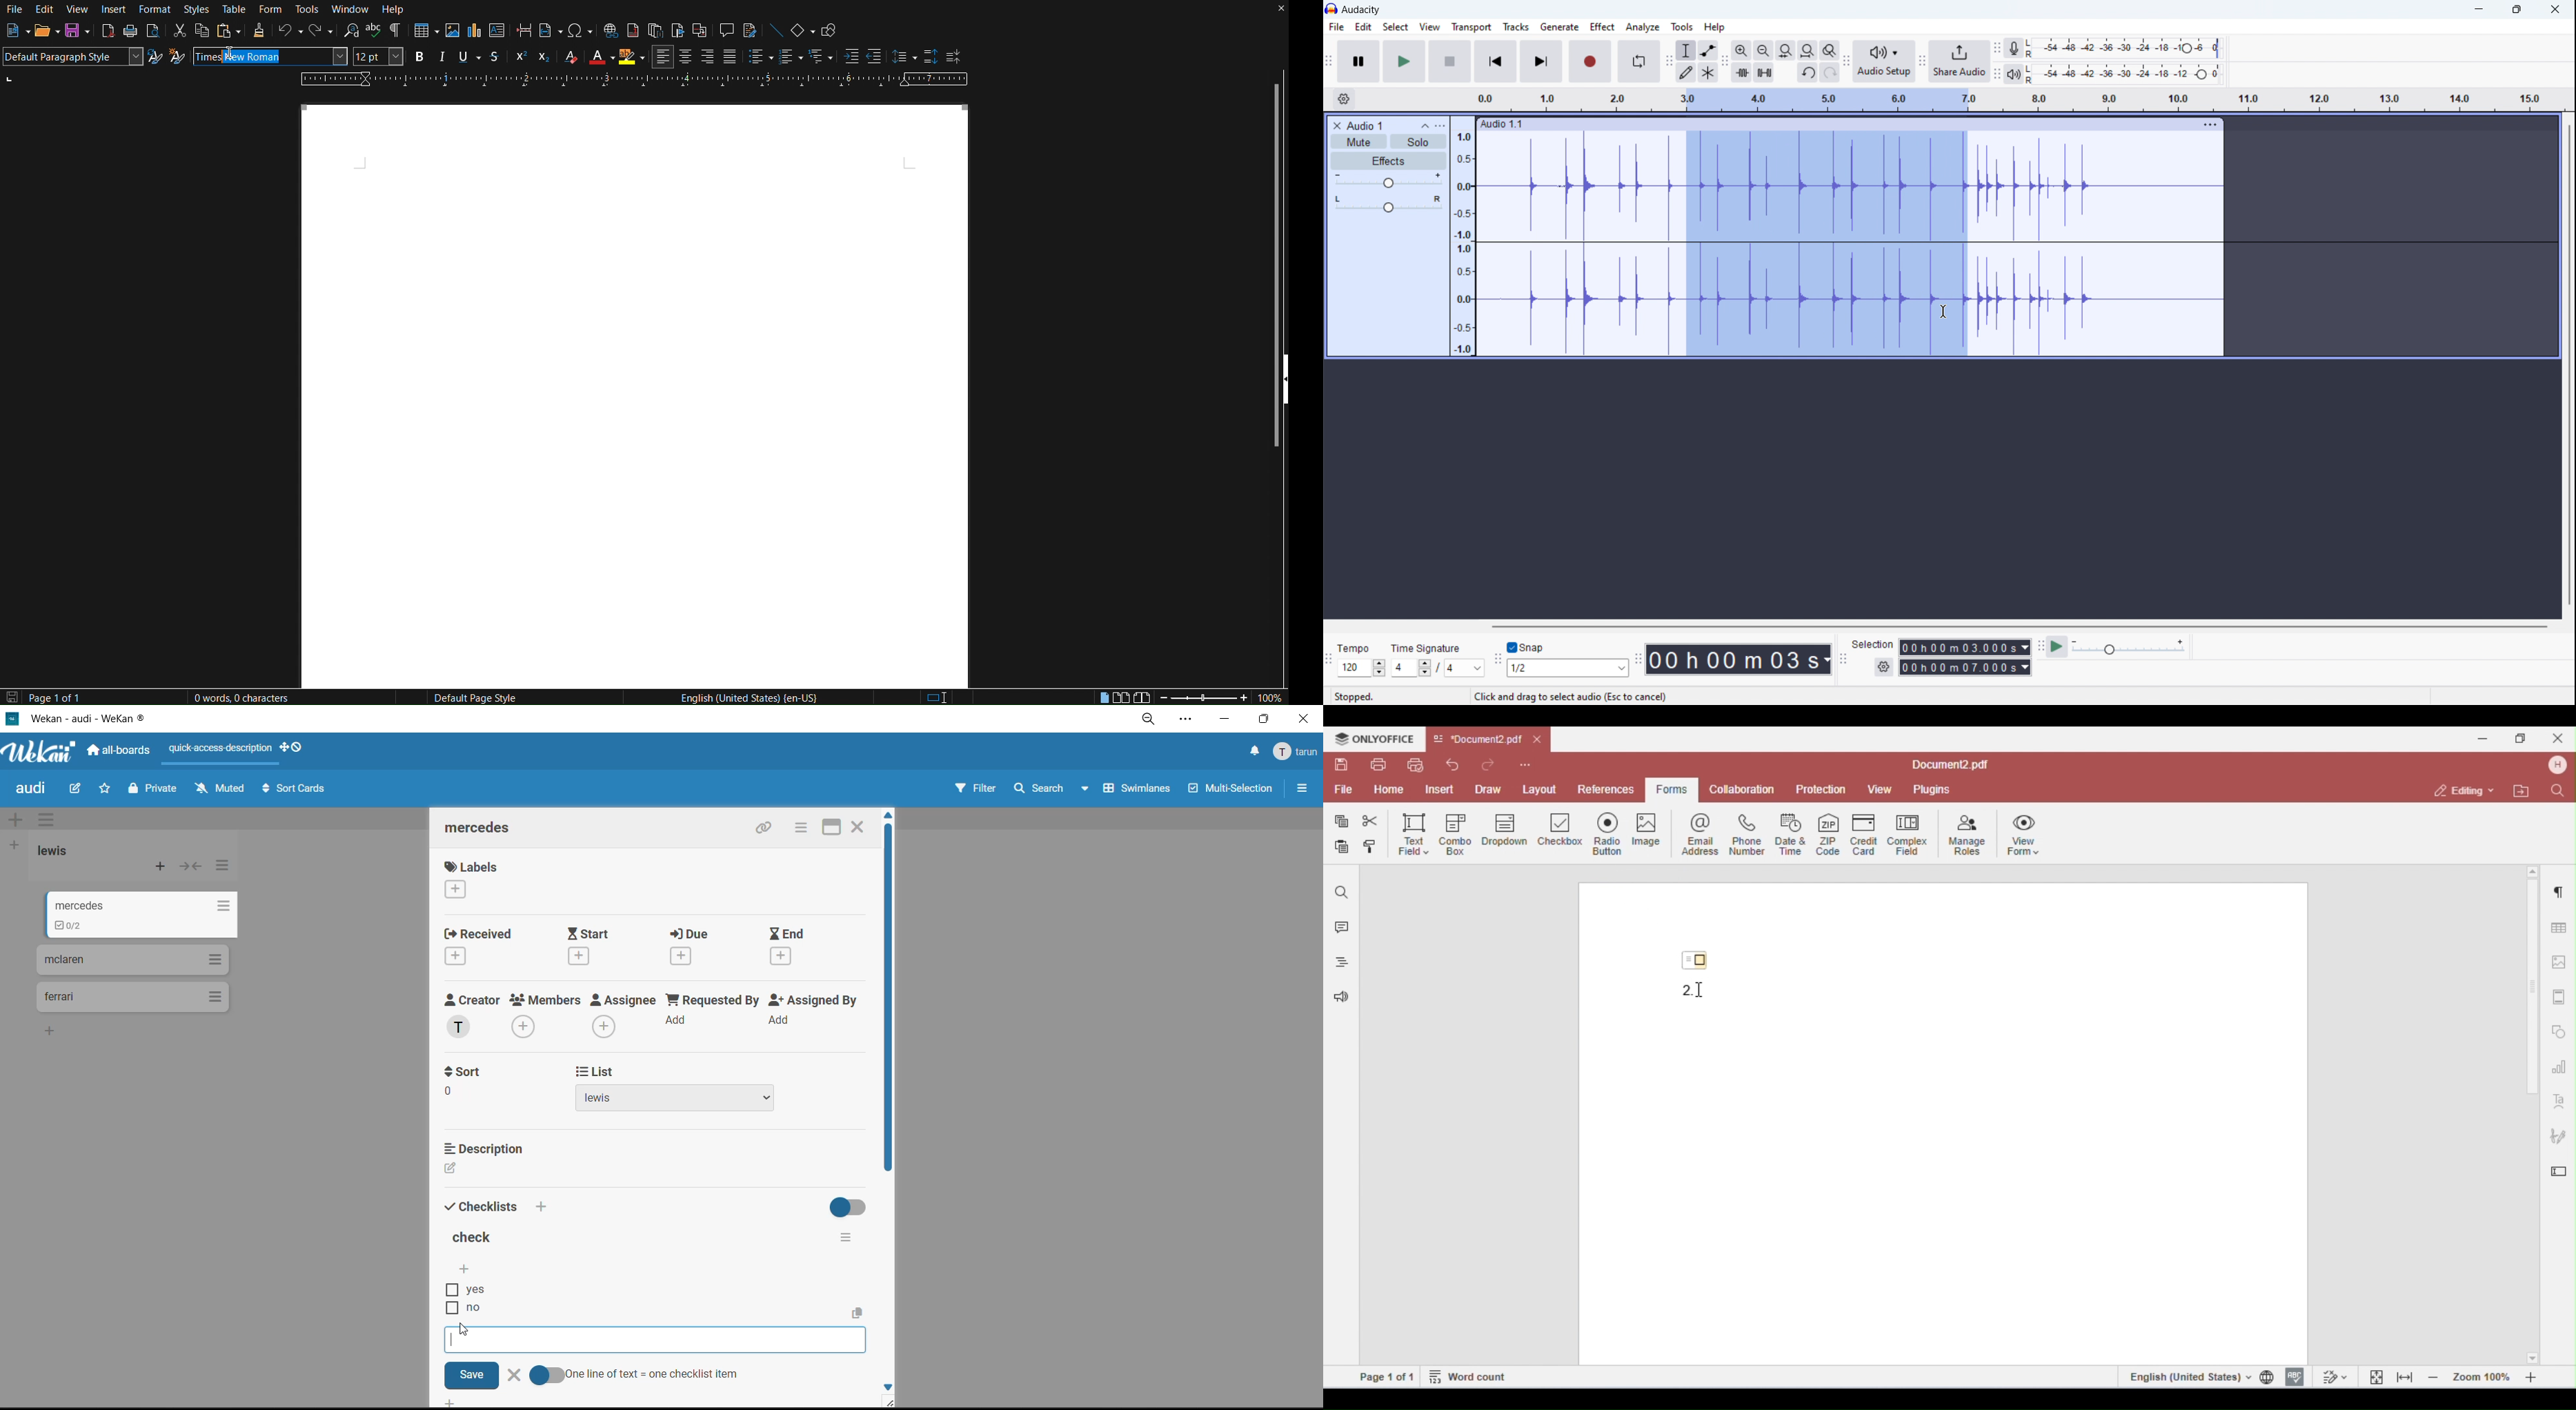 The image size is (2576, 1428). What do you see at coordinates (1337, 126) in the screenshot?
I see `delete audio` at bounding box center [1337, 126].